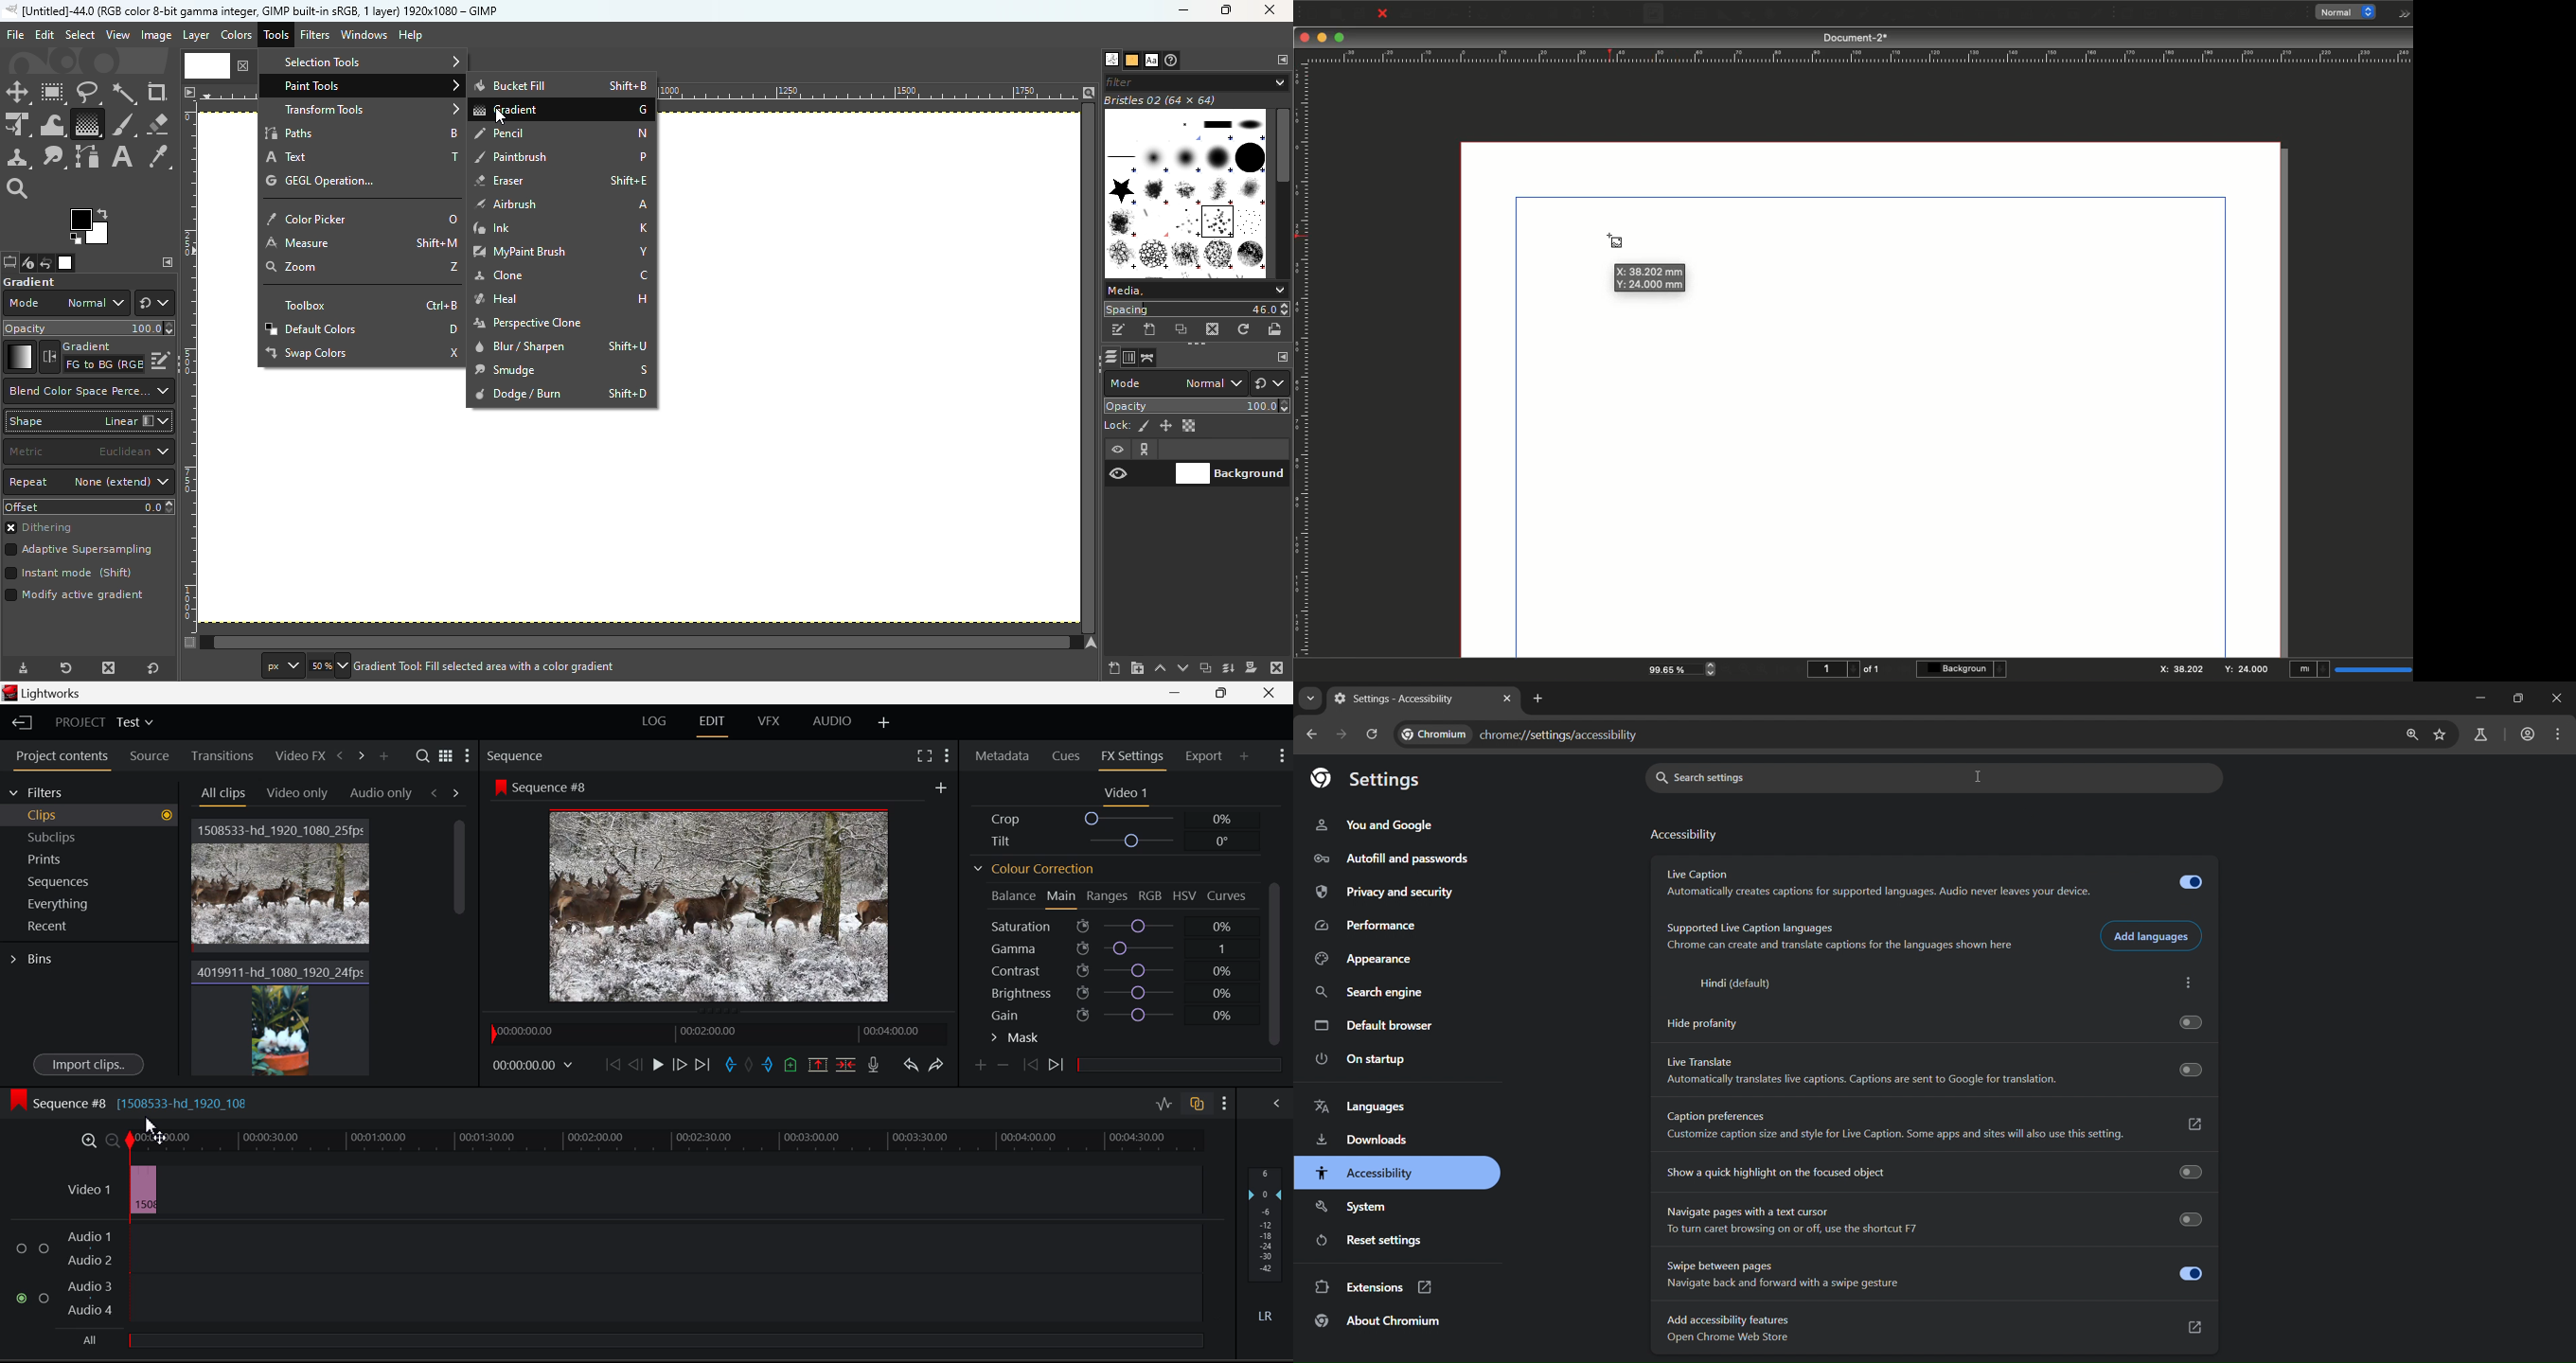  What do you see at coordinates (447, 756) in the screenshot?
I see `Toggle between list and title view` at bounding box center [447, 756].